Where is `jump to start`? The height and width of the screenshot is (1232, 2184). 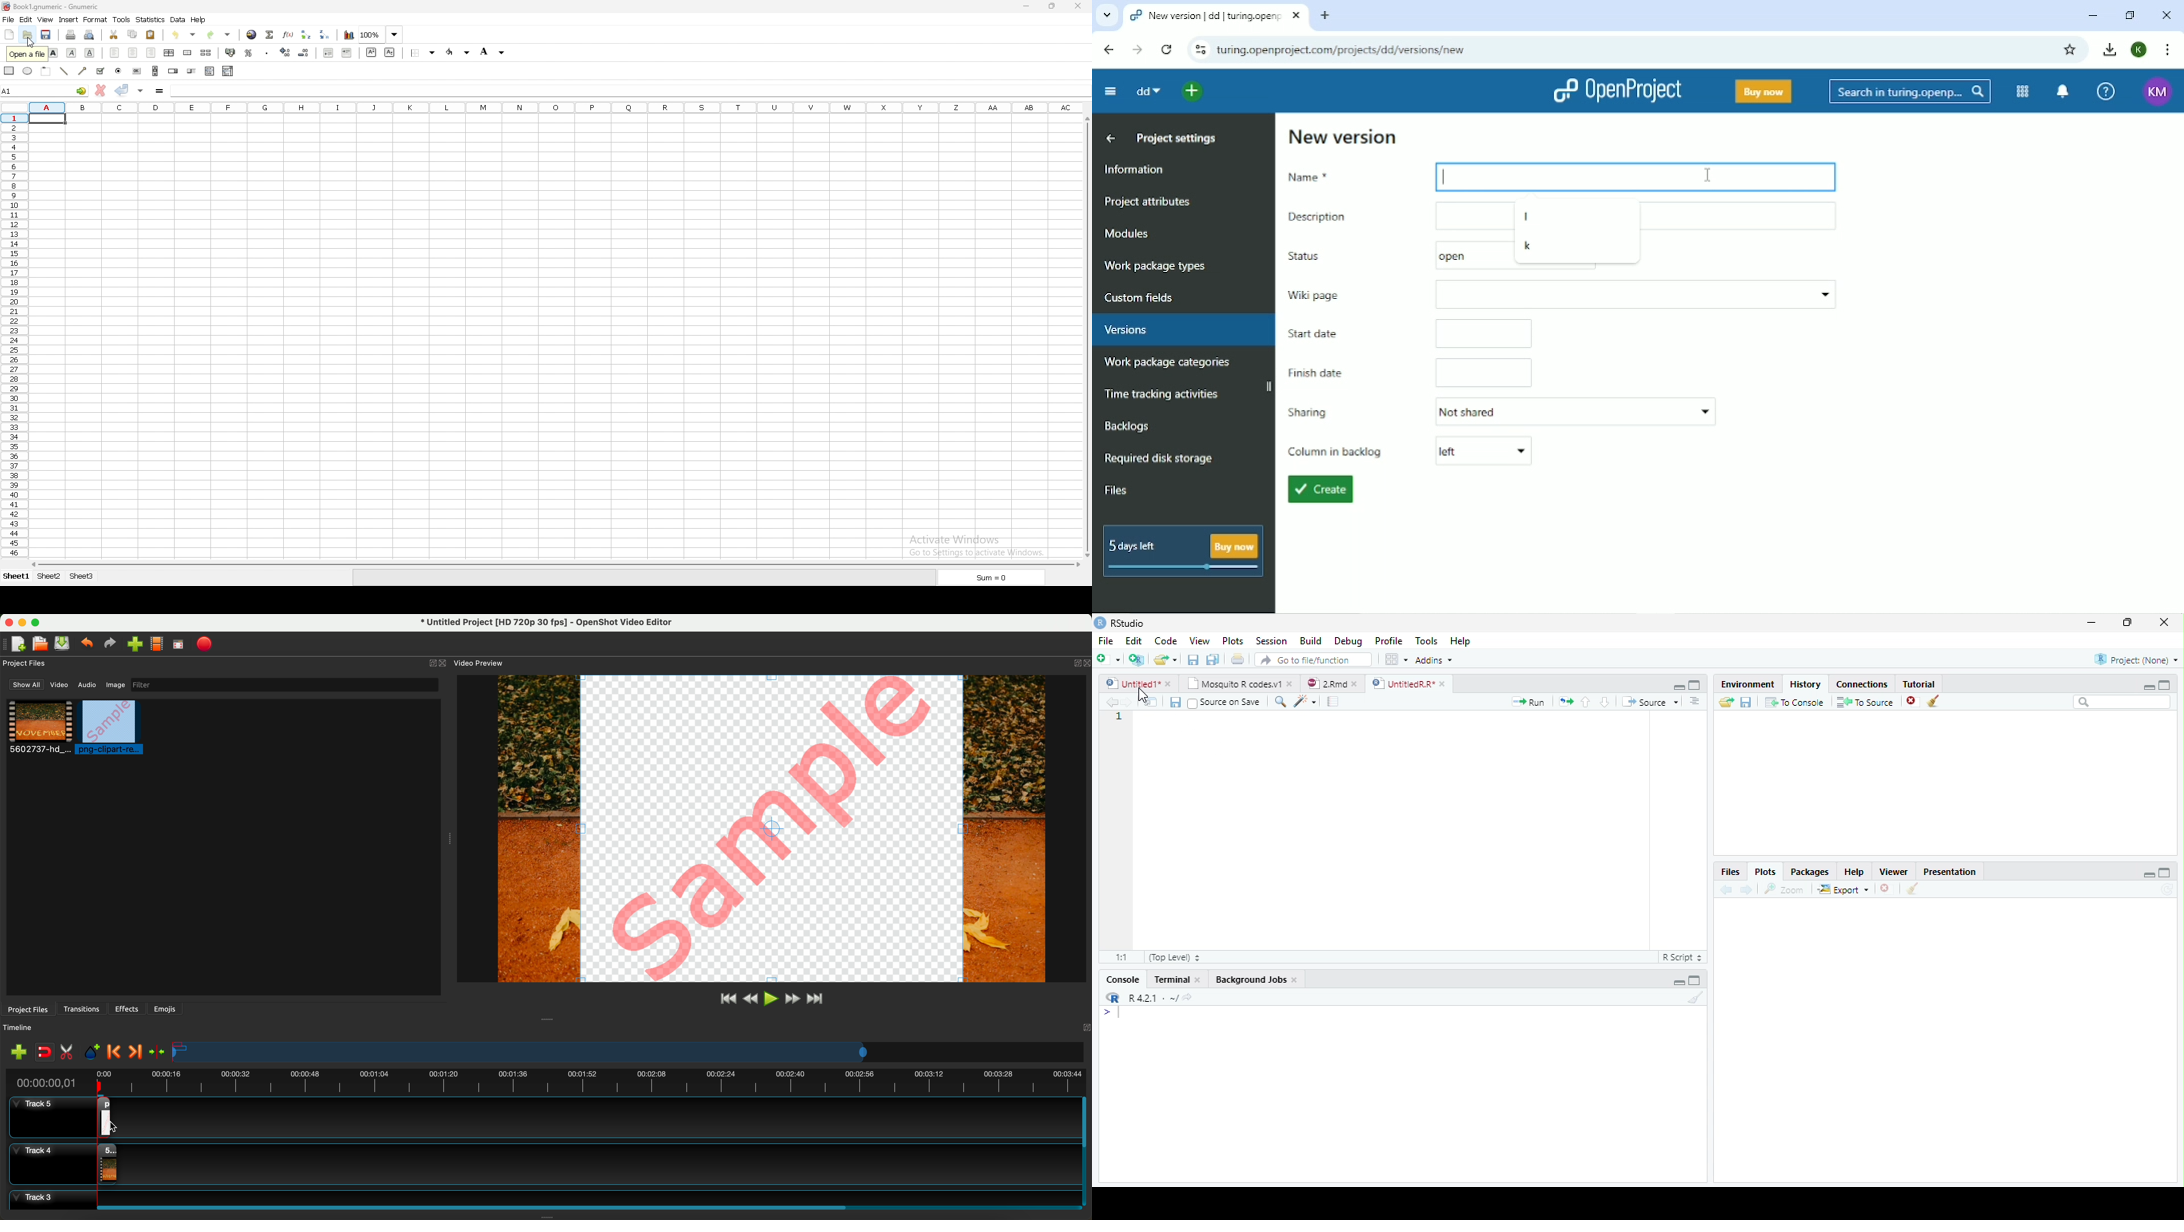 jump to start is located at coordinates (728, 999).